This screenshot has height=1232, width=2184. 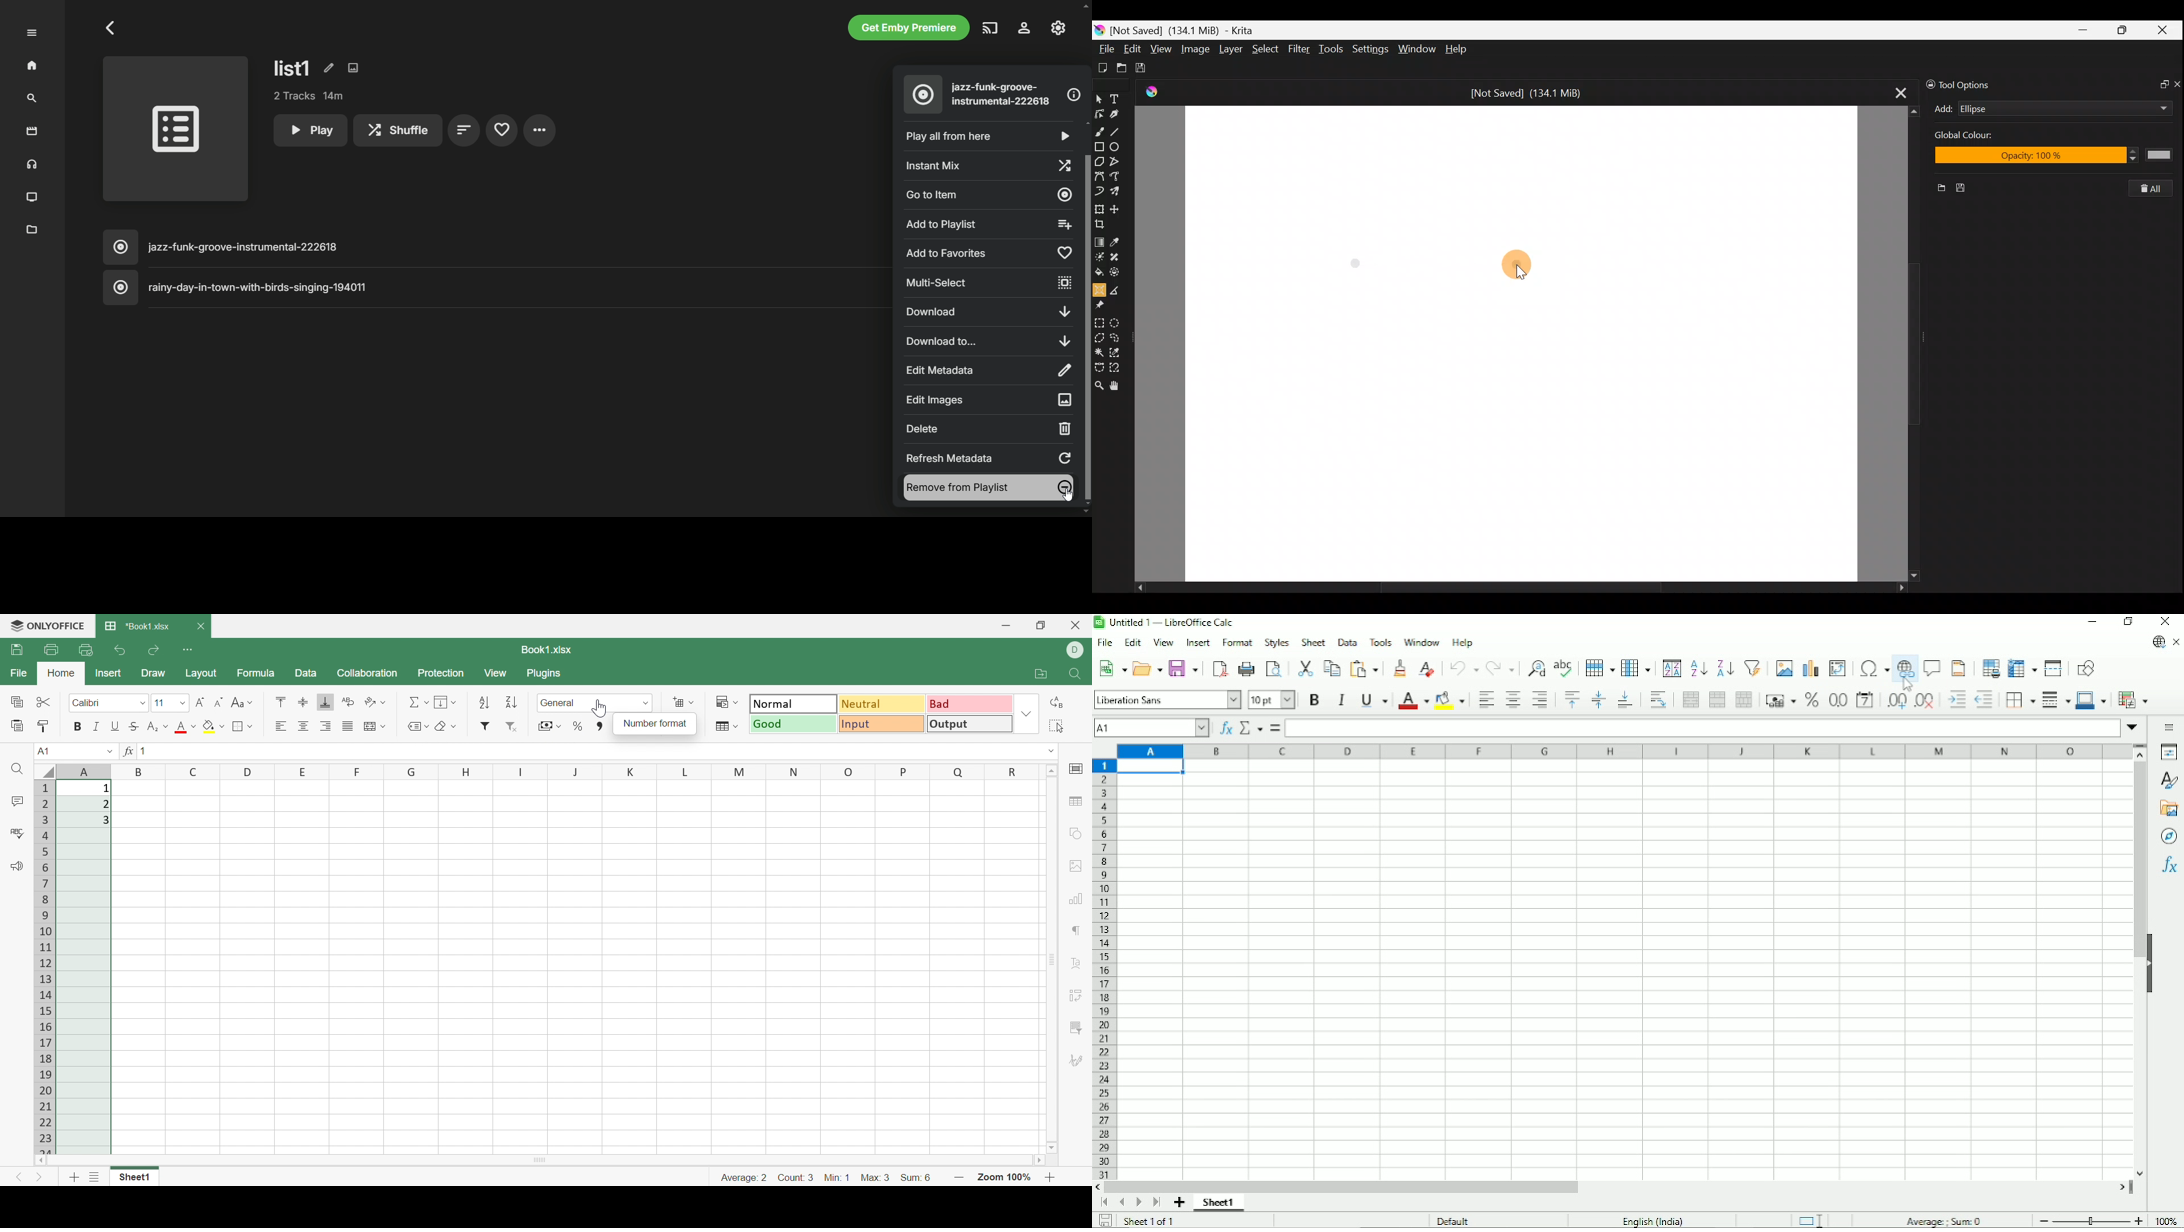 What do you see at coordinates (104, 805) in the screenshot?
I see `2` at bounding box center [104, 805].